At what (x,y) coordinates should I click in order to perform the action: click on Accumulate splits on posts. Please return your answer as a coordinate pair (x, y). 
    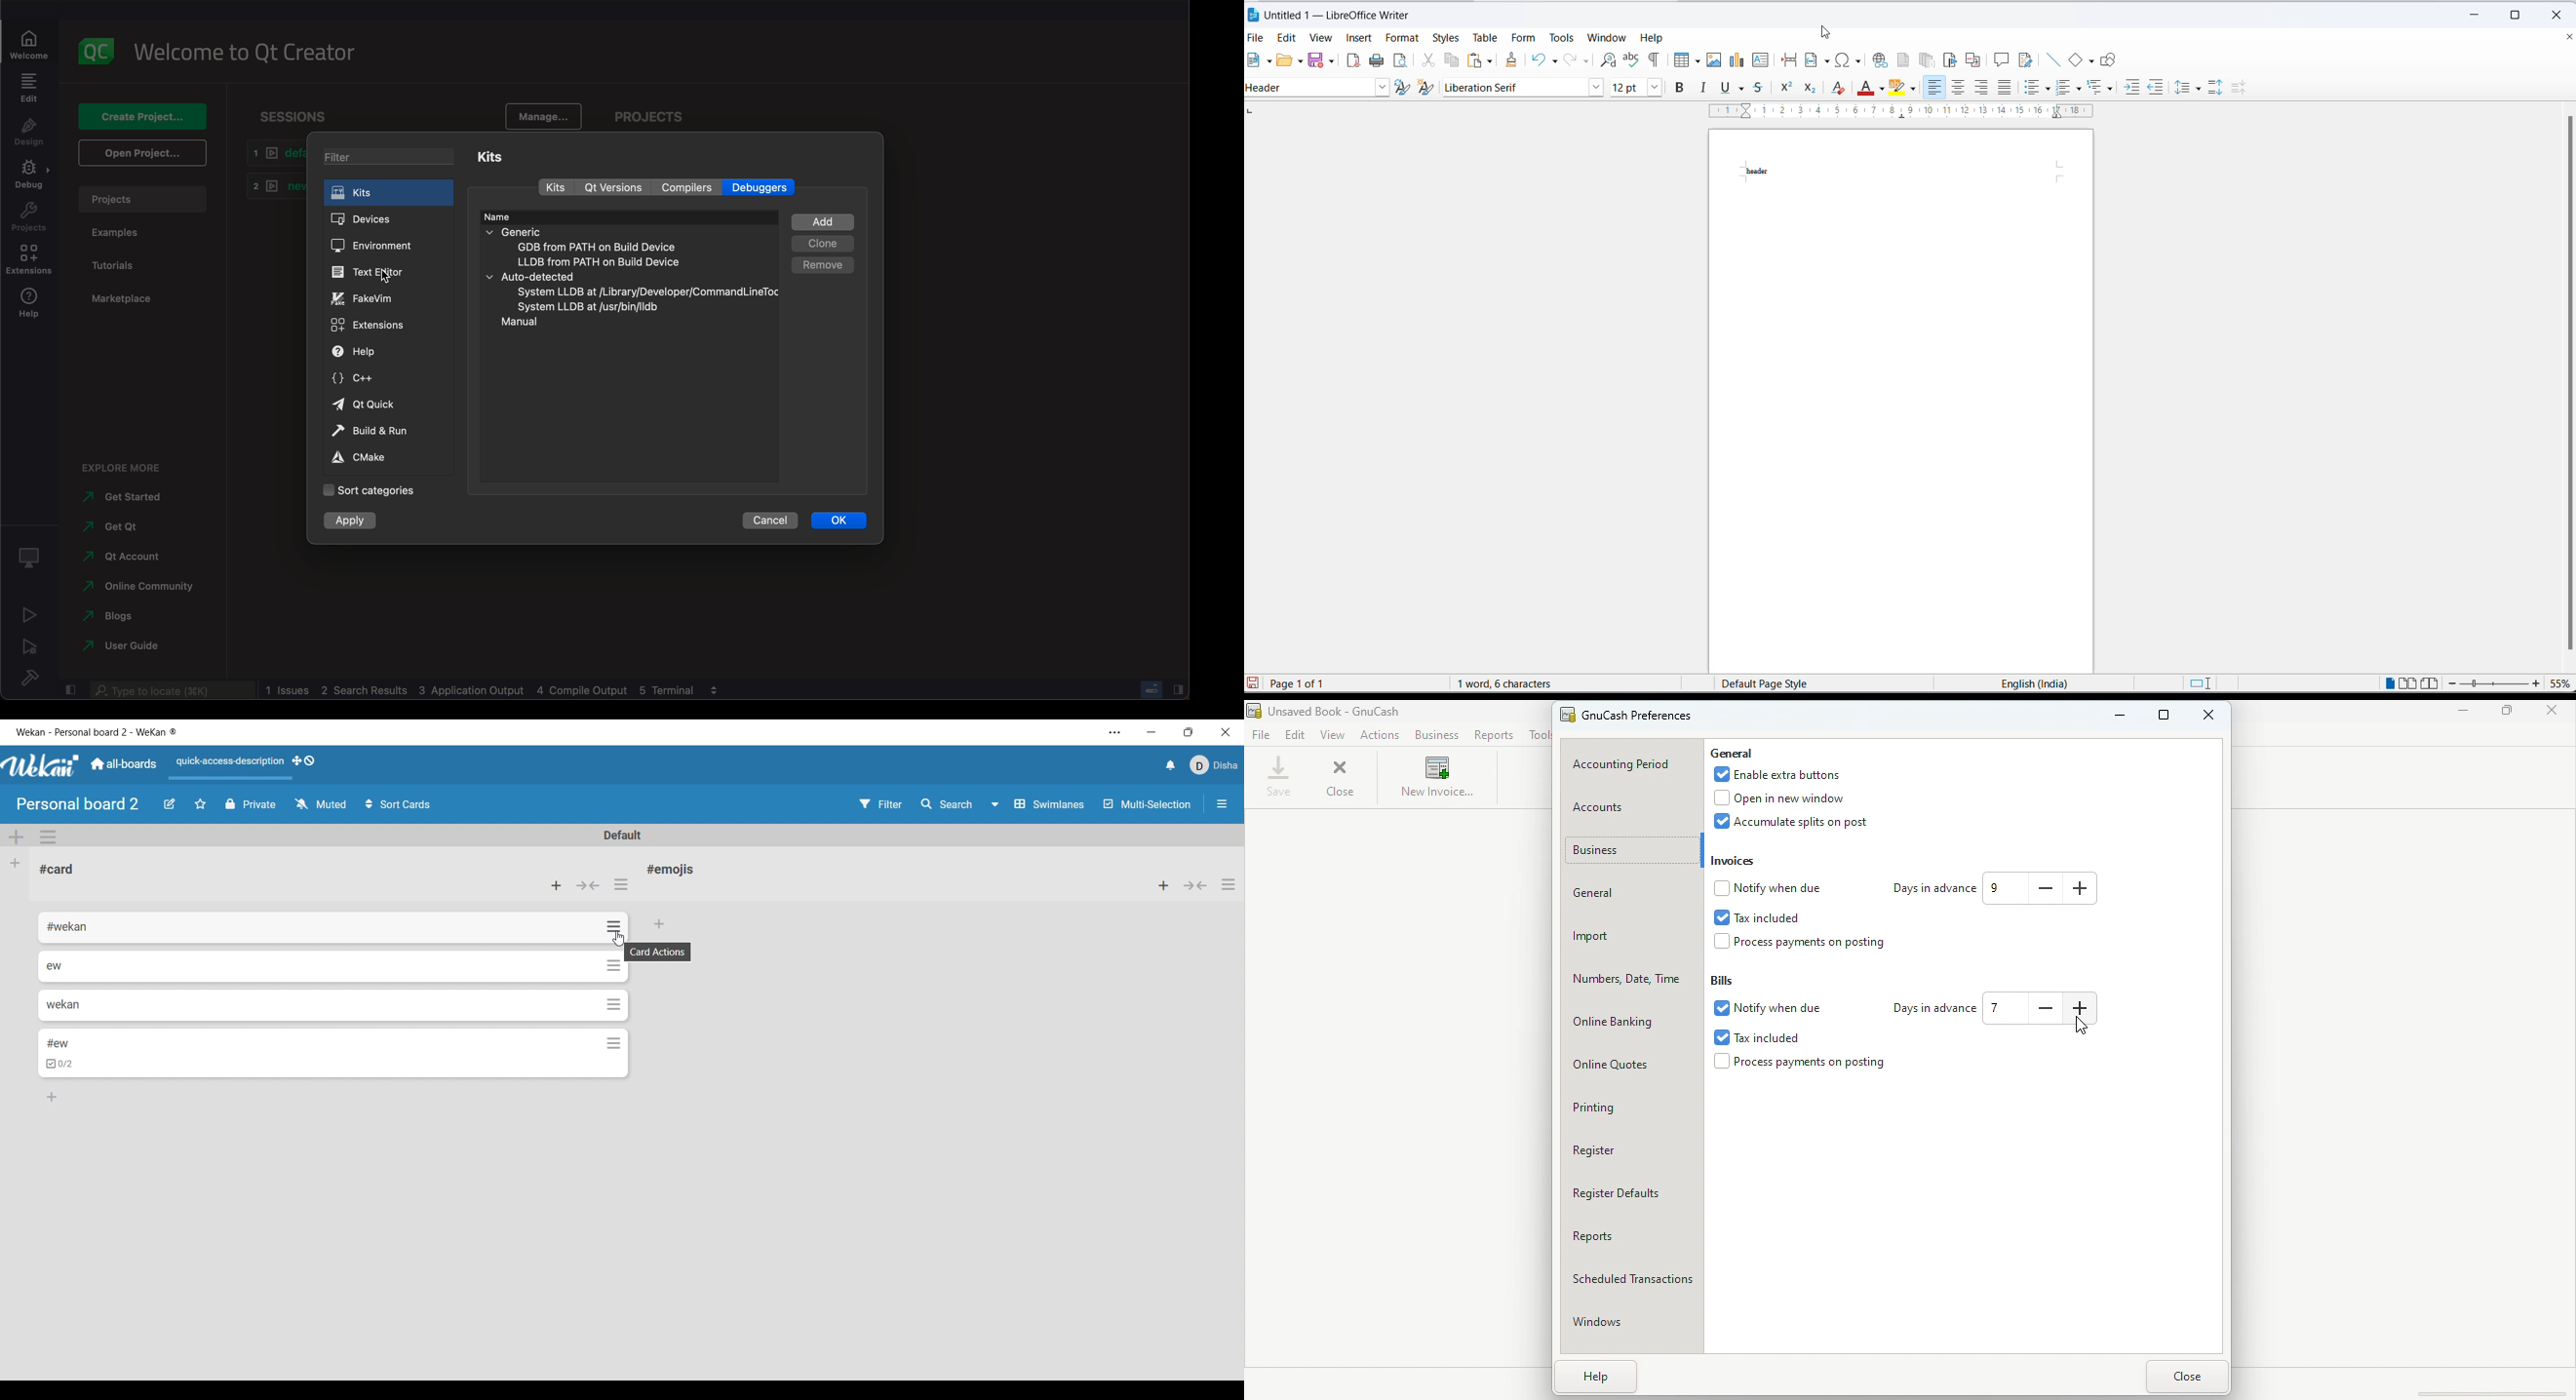
    Looking at the image, I should click on (1805, 822).